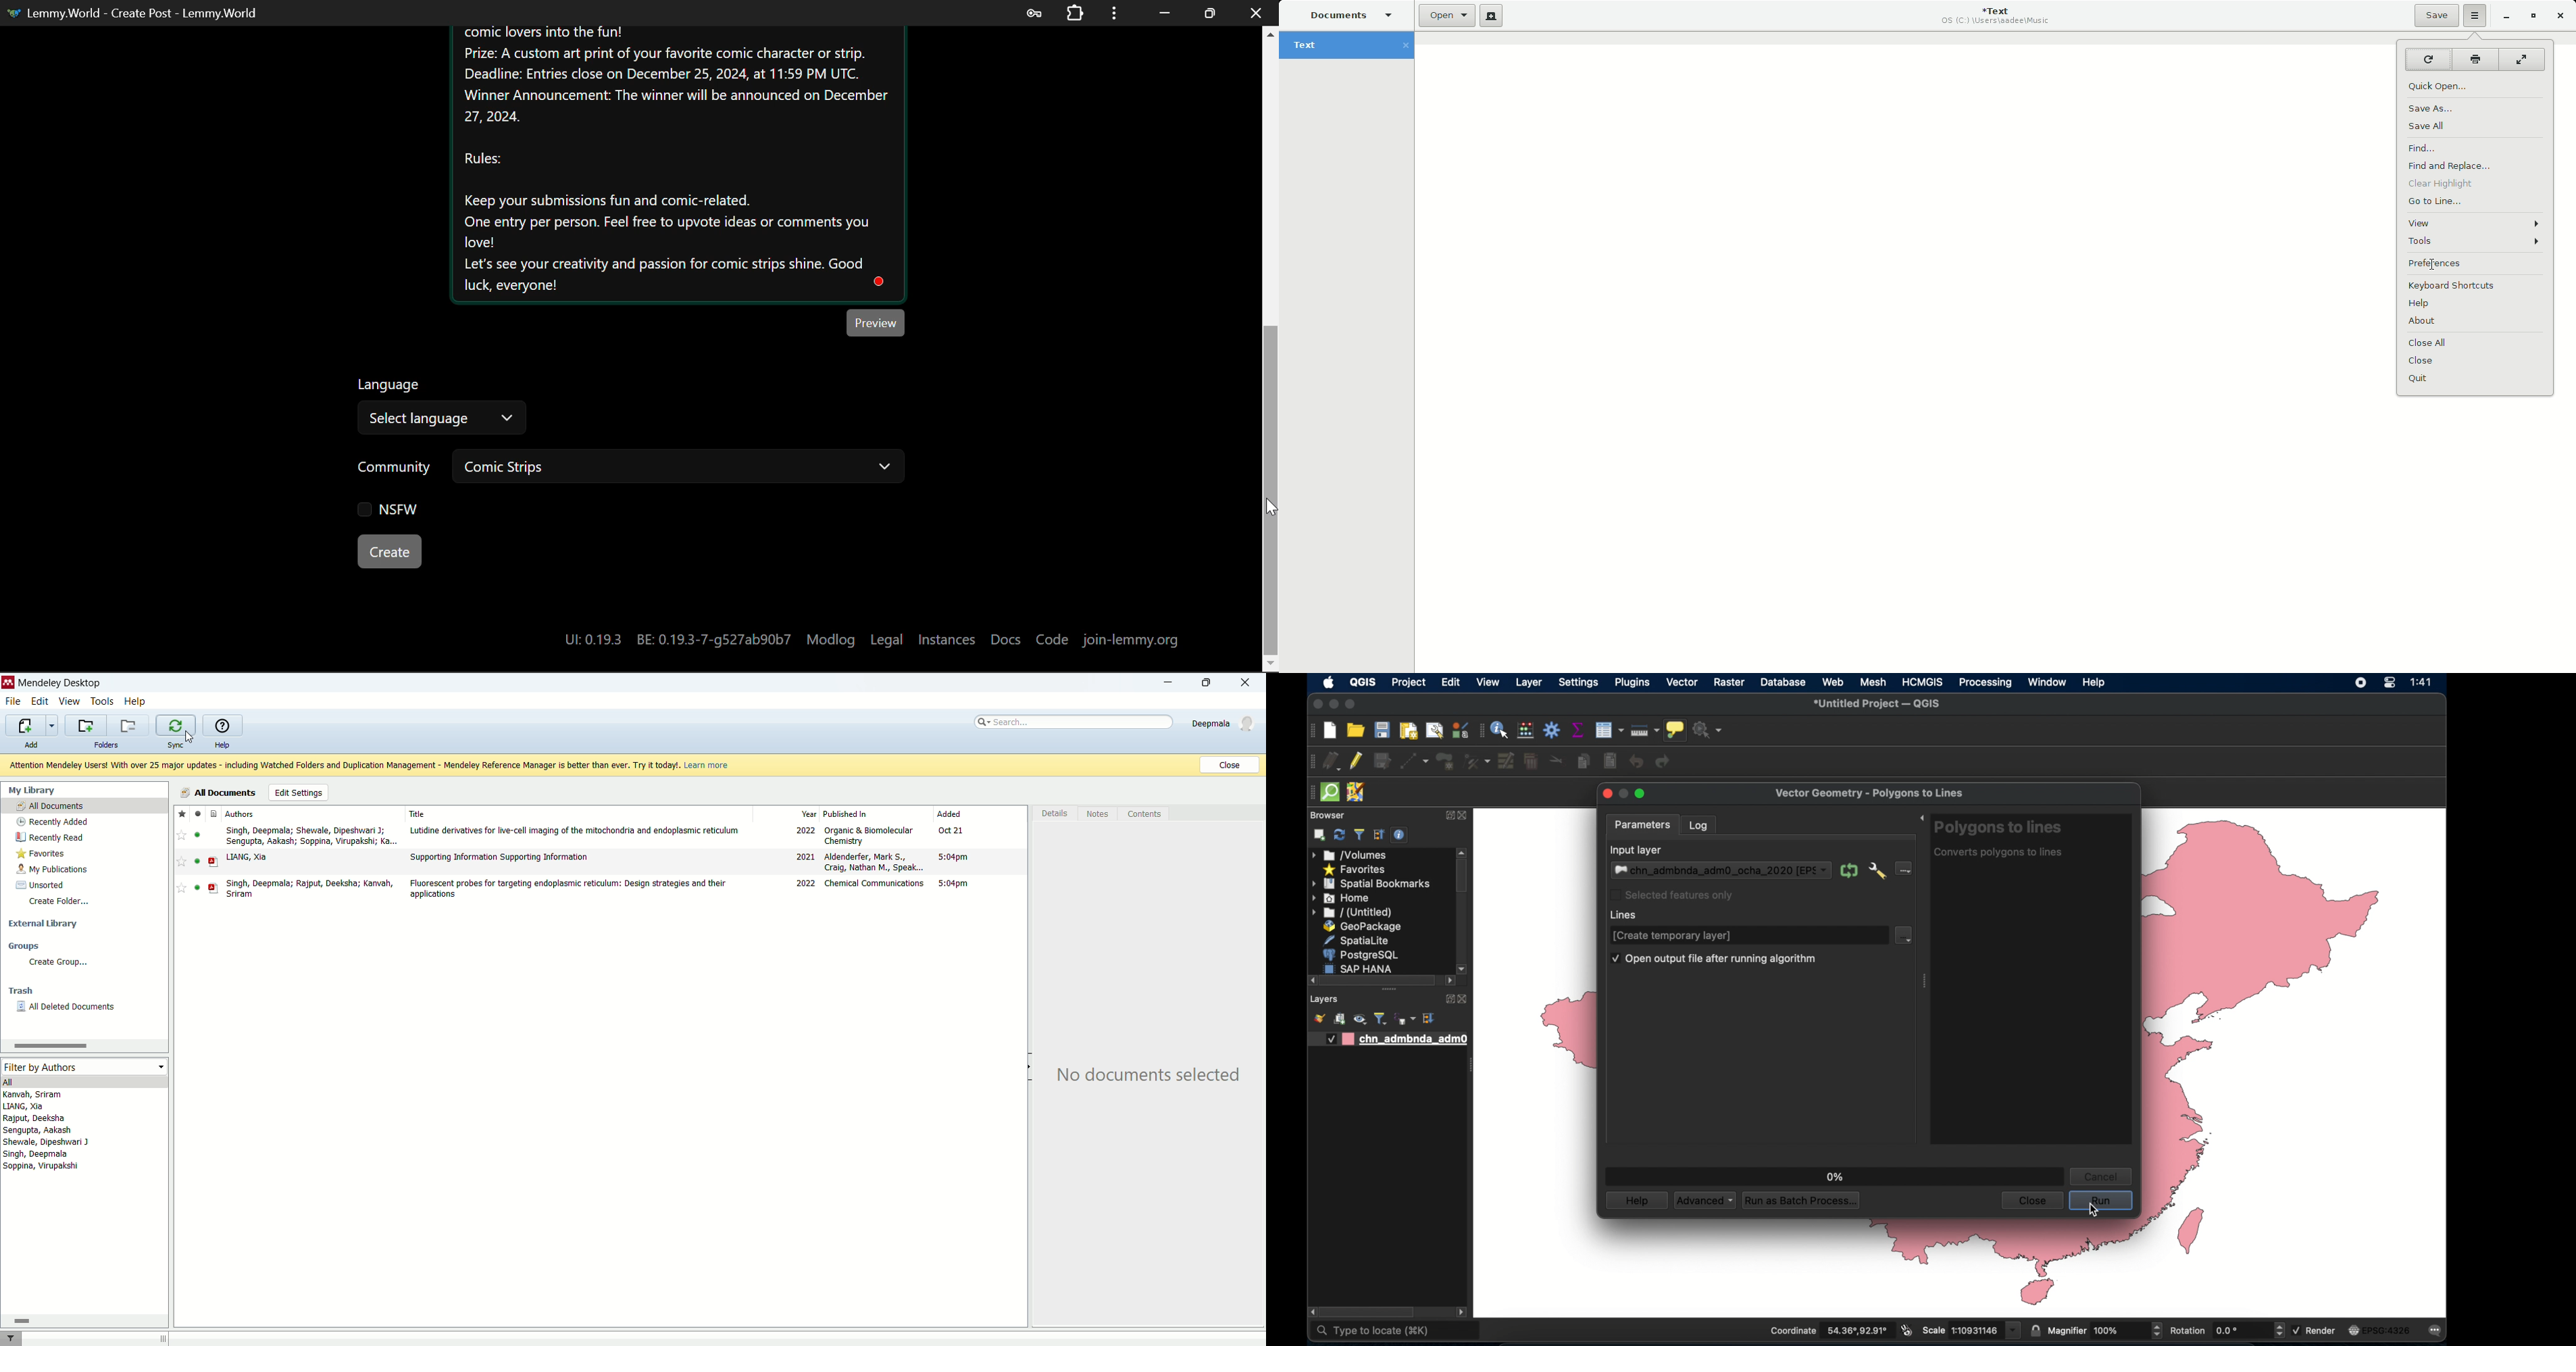 This screenshot has height=1372, width=2576. I want to click on expand all, so click(1430, 1018).